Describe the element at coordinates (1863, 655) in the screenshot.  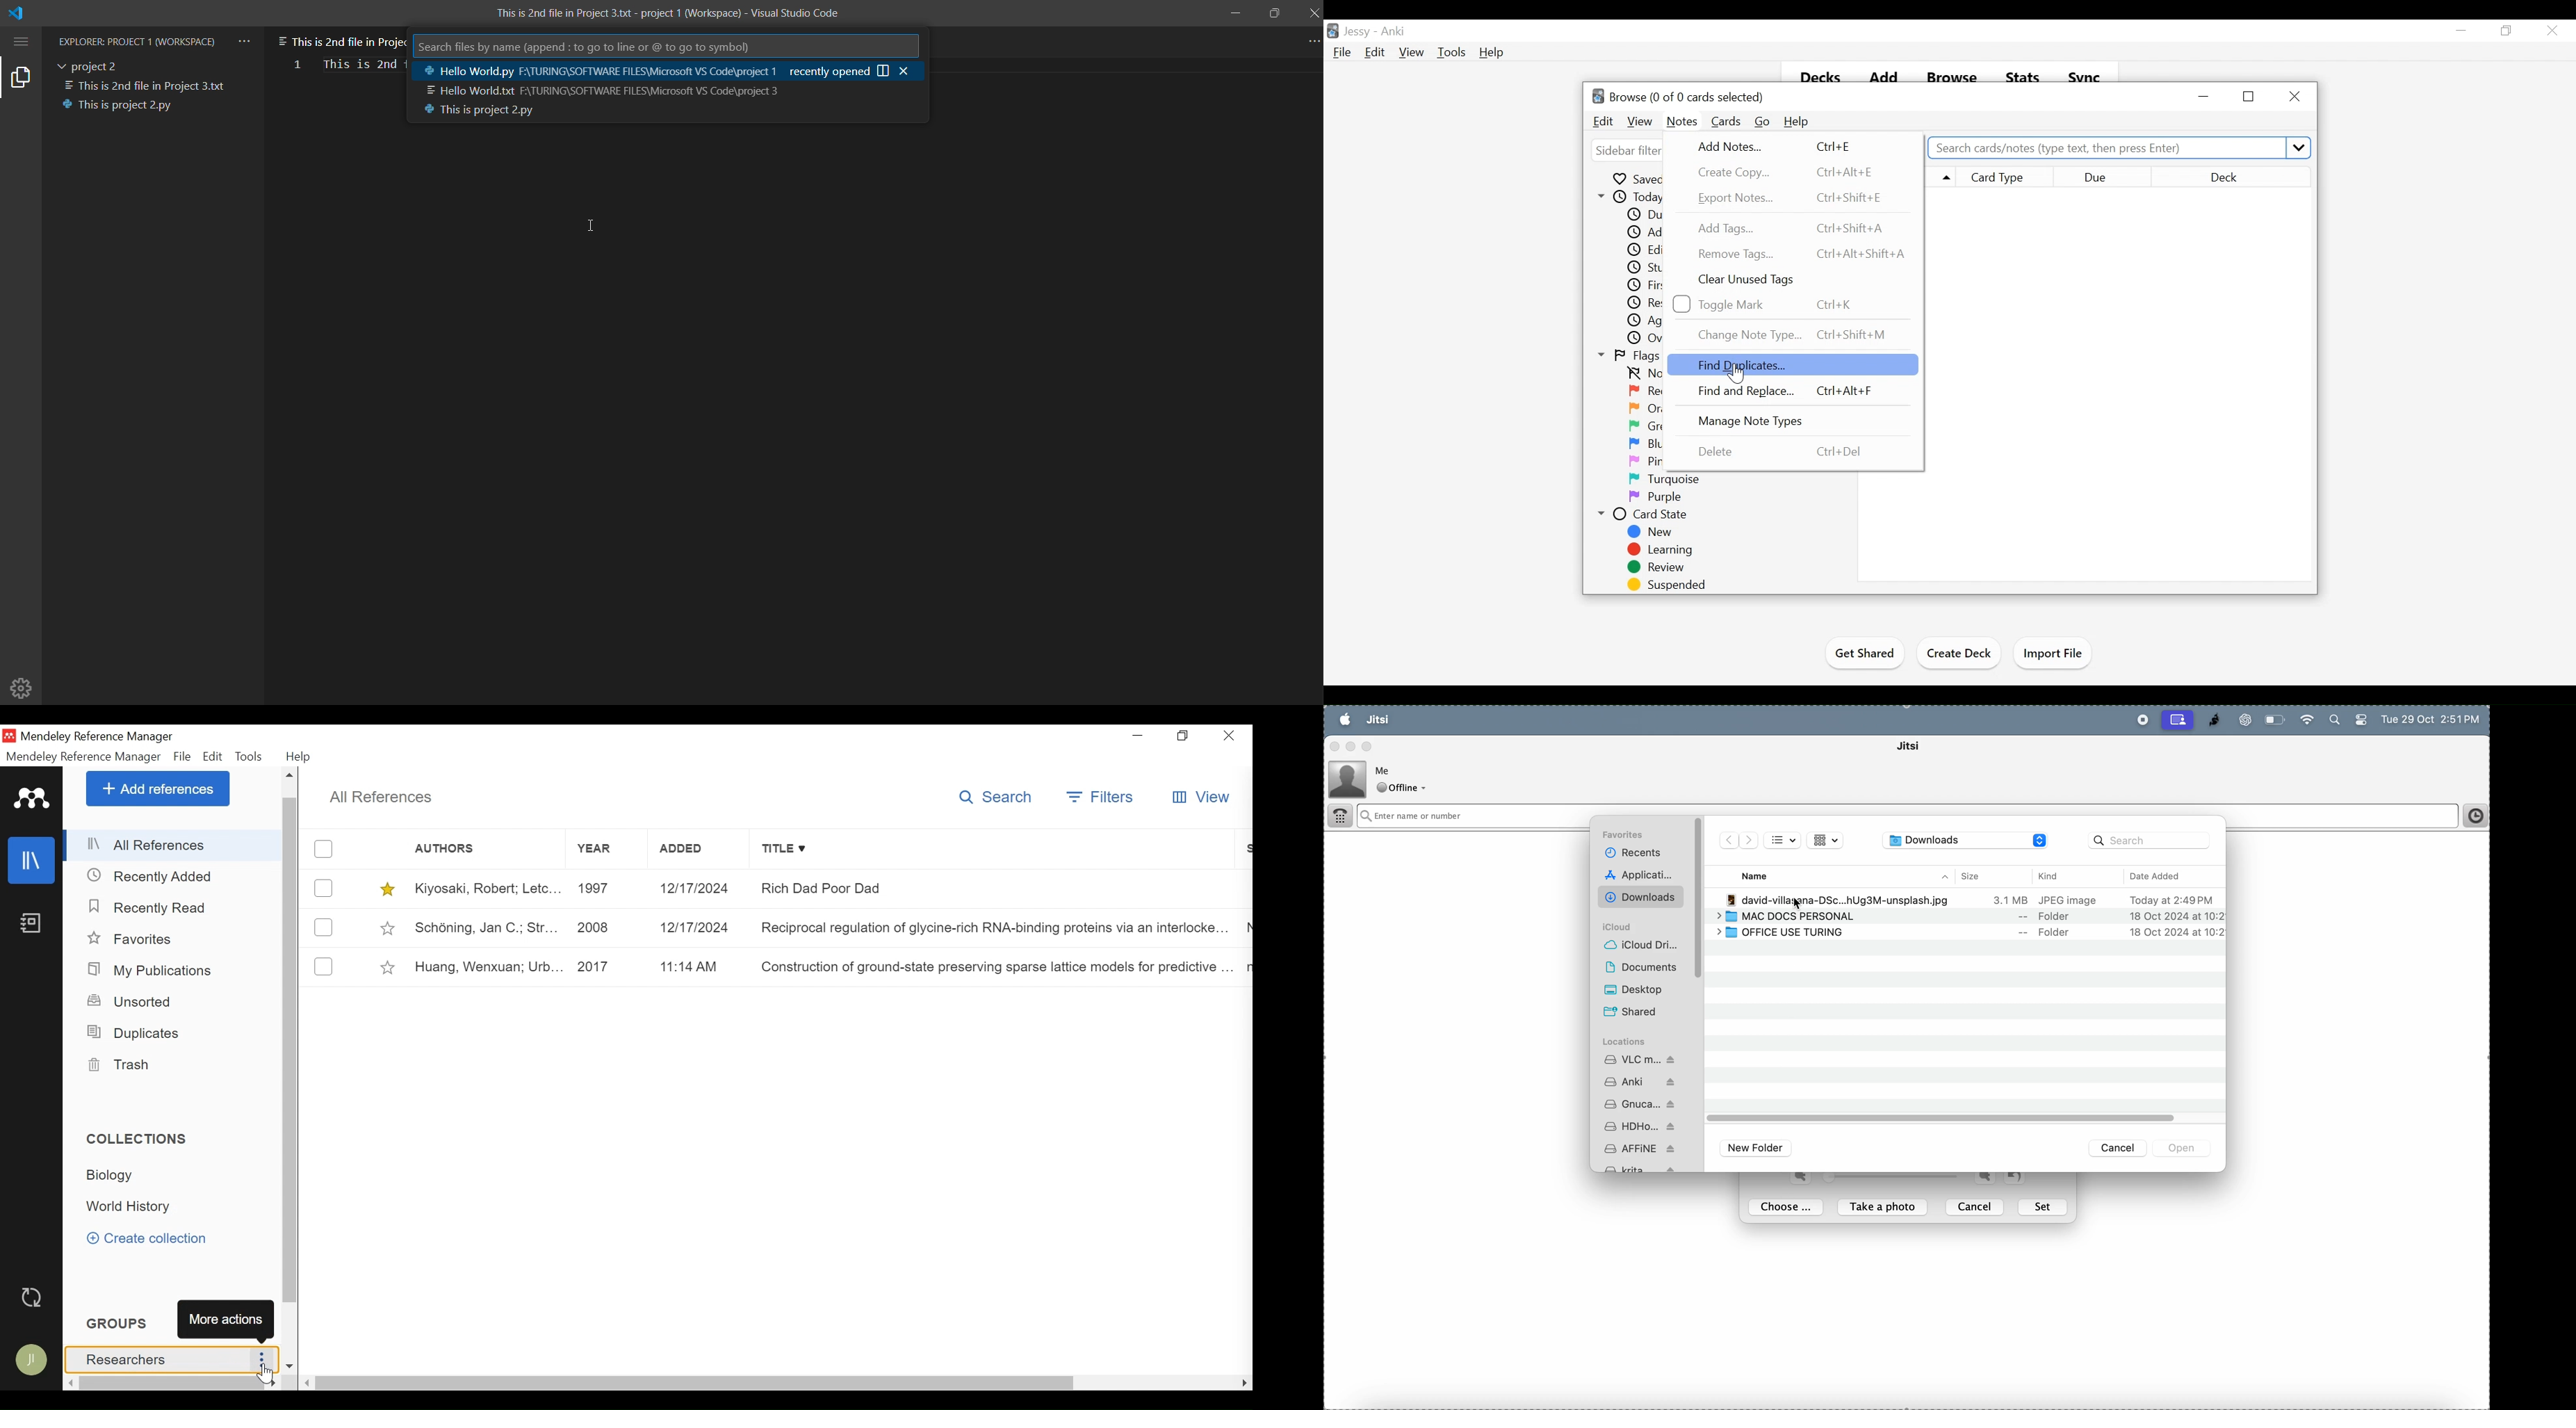
I see `Get Shared` at that location.